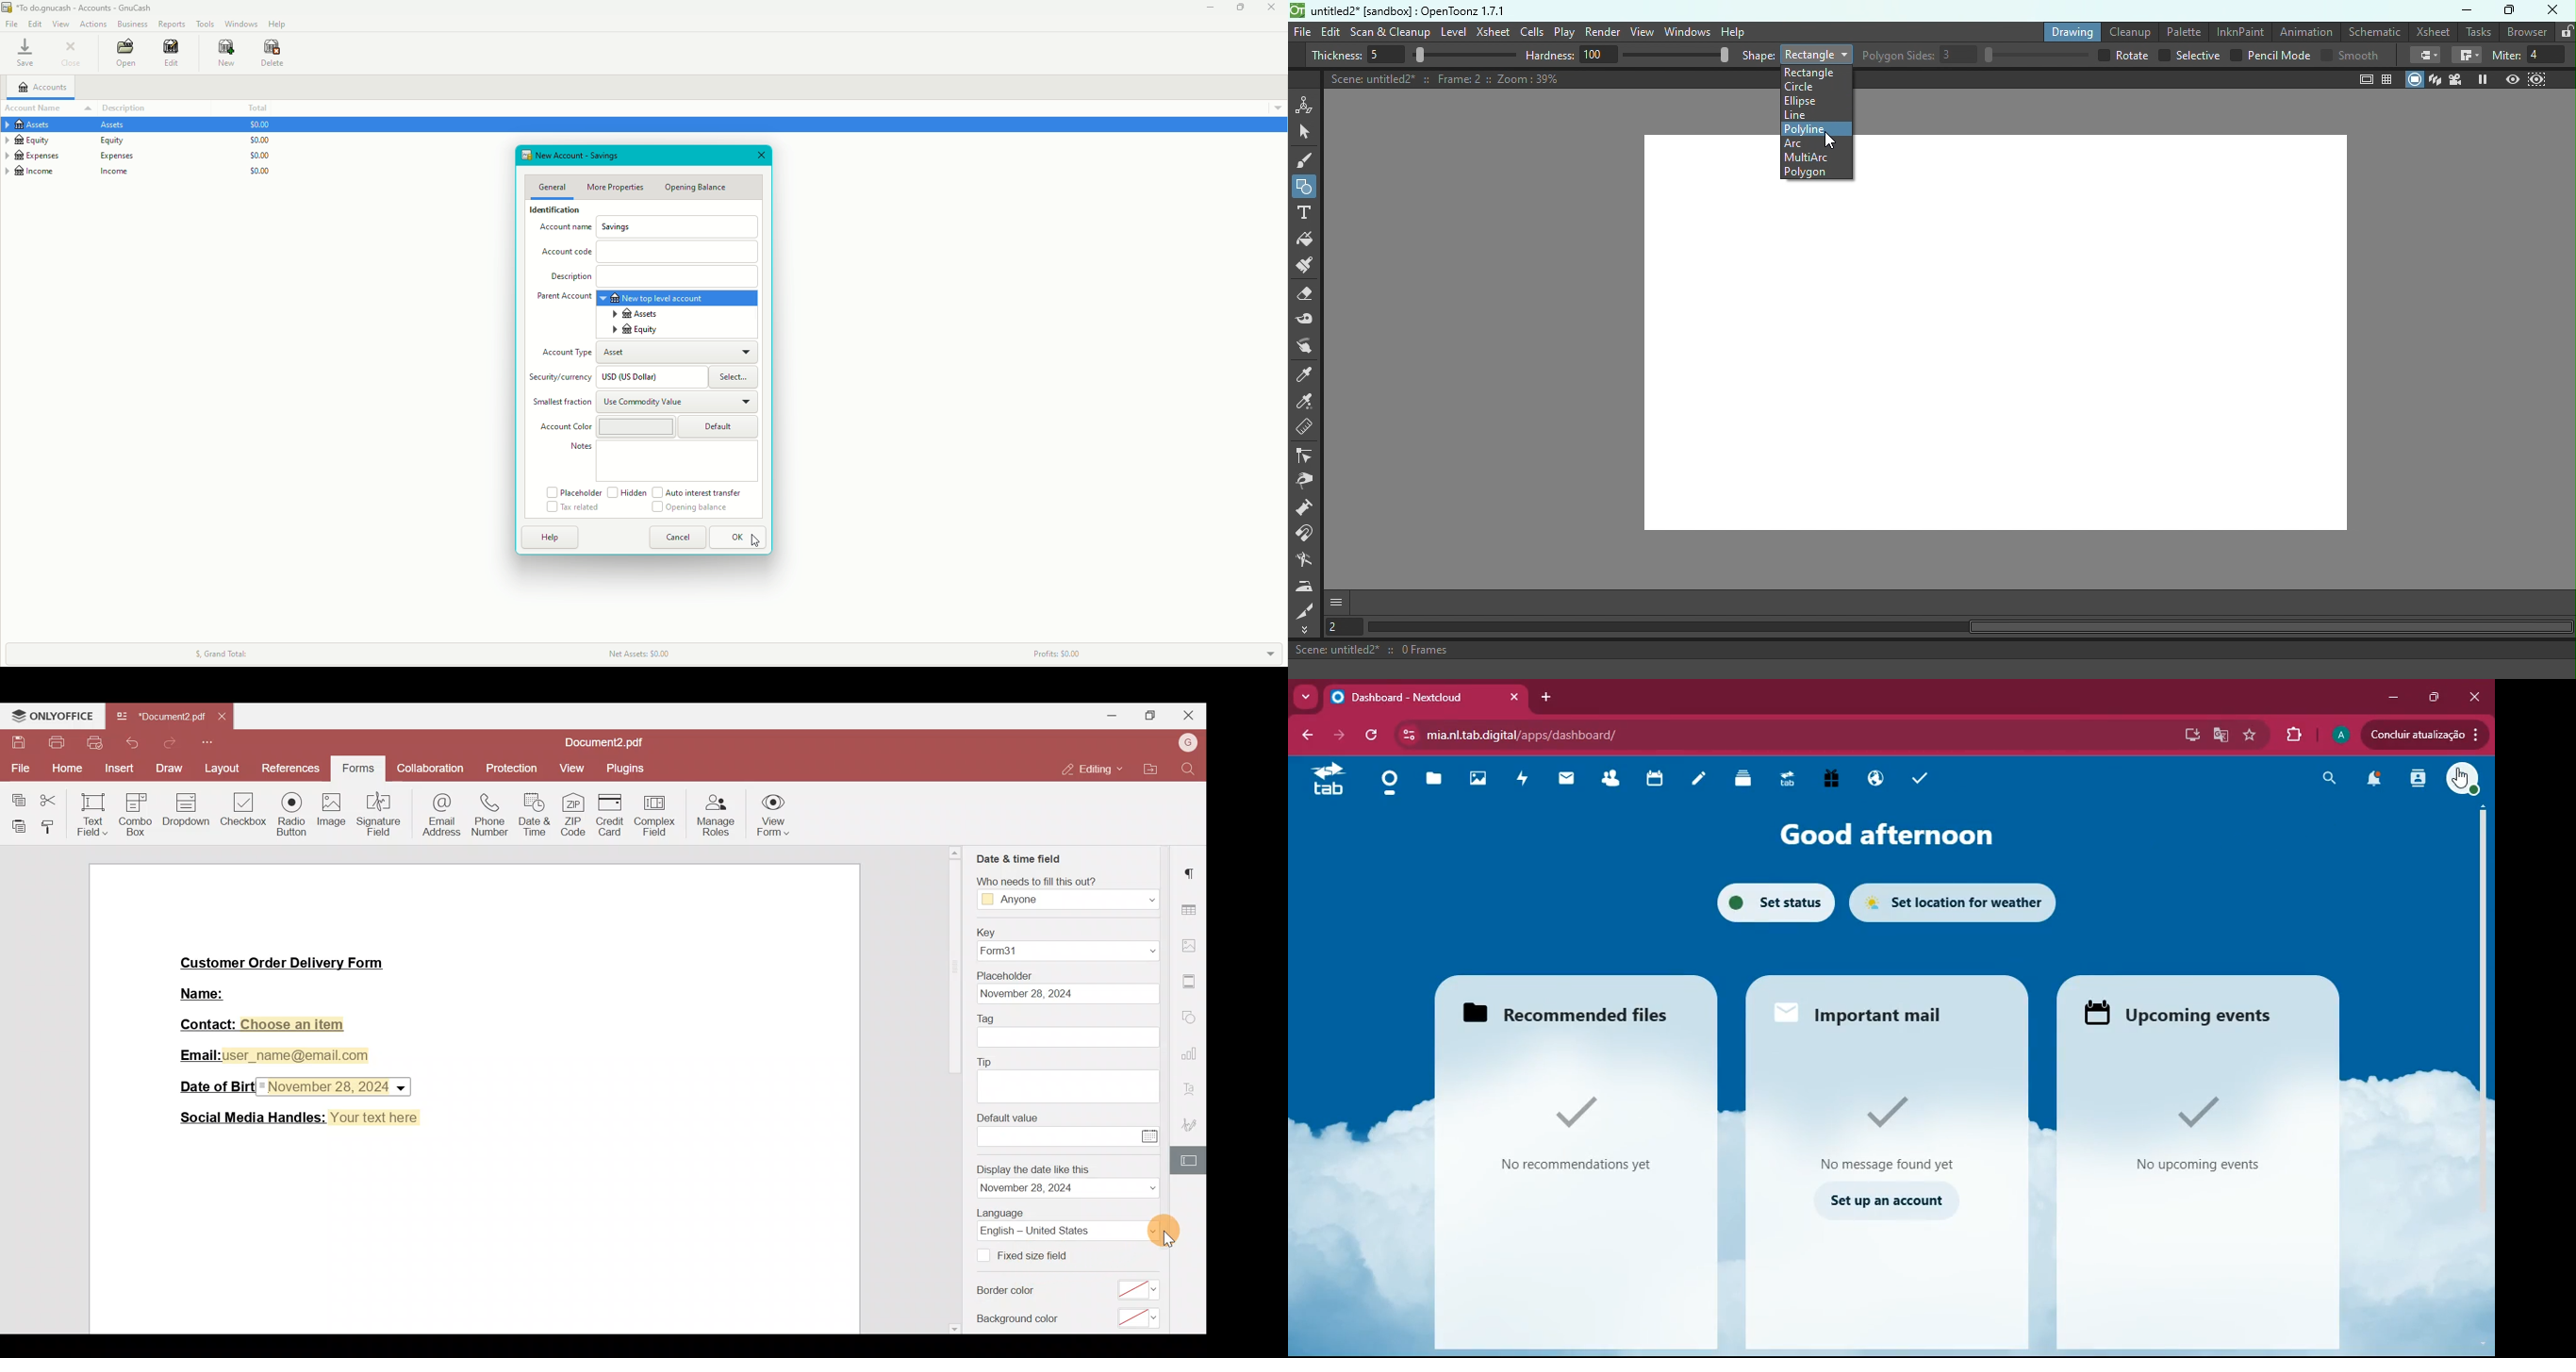  Describe the element at coordinates (1191, 1018) in the screenshot. I see `Shapes settings` at that location.